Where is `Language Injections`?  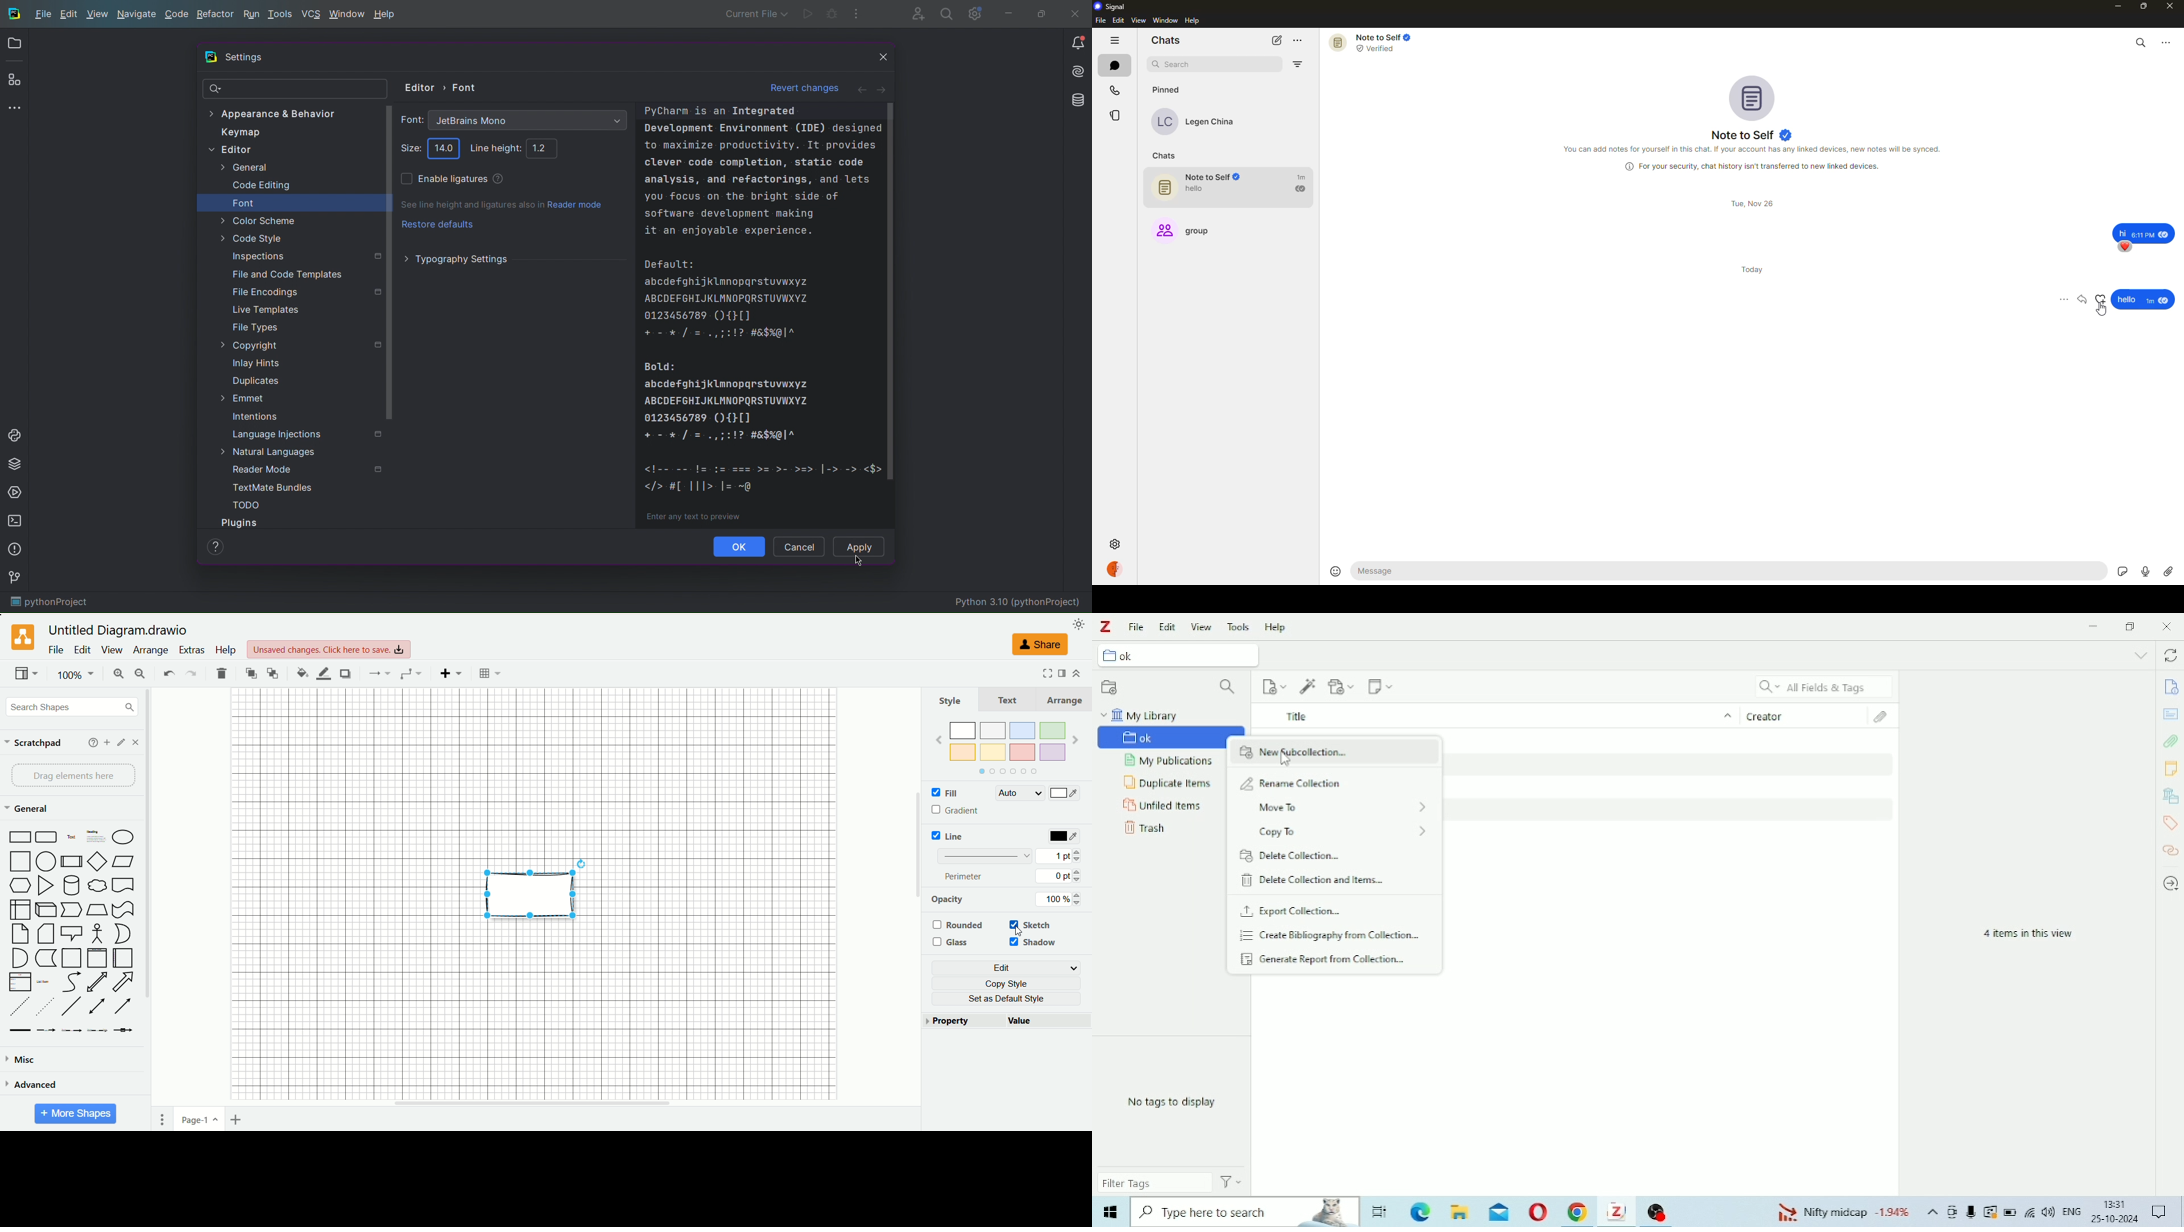
Language Injections is located at coordinates (308, 435).